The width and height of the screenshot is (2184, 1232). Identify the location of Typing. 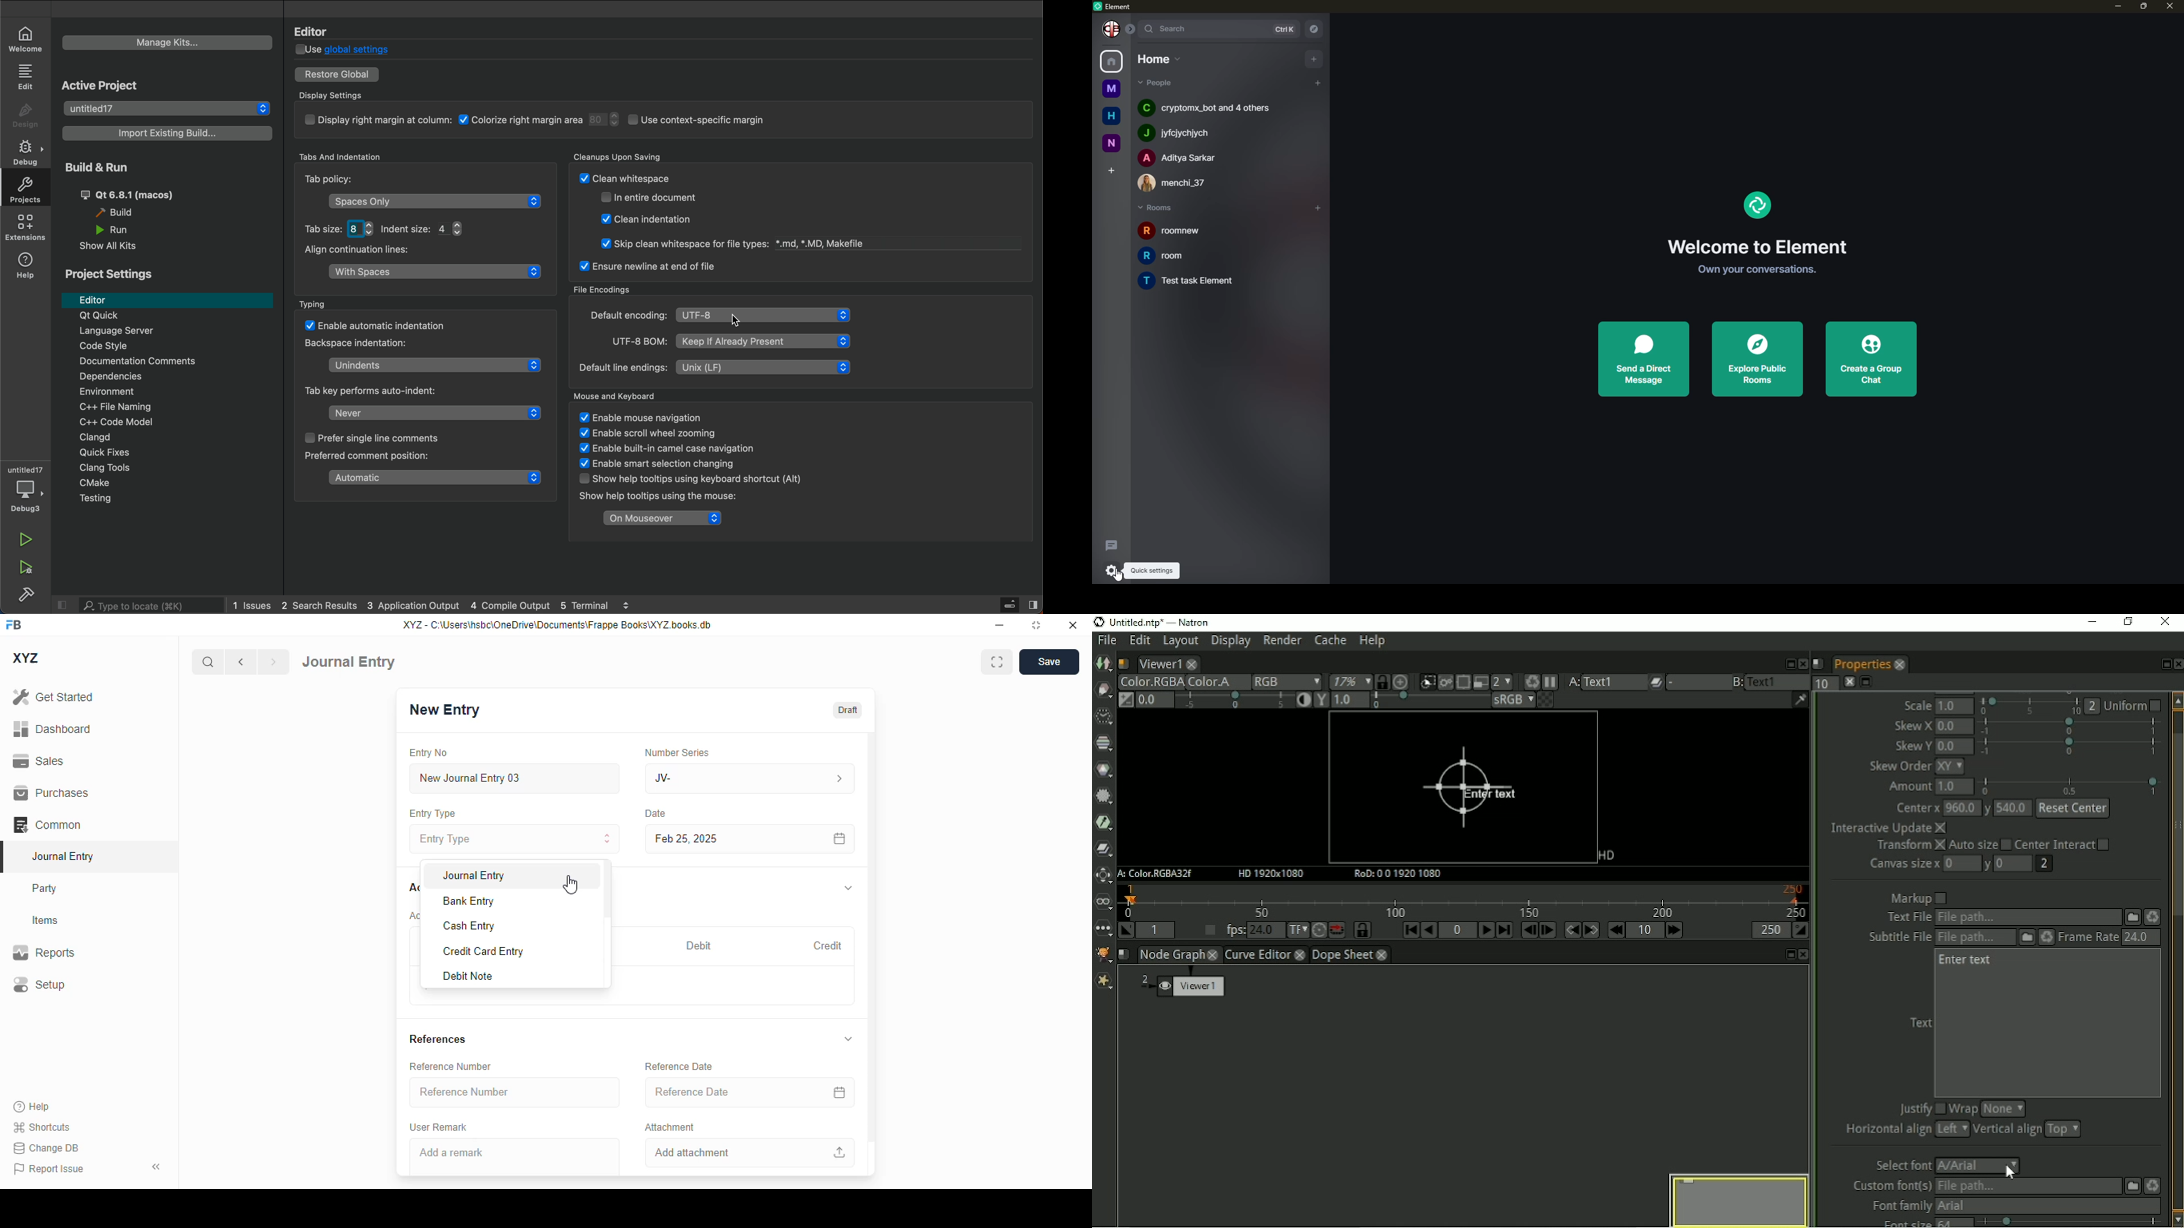
(318, 304).